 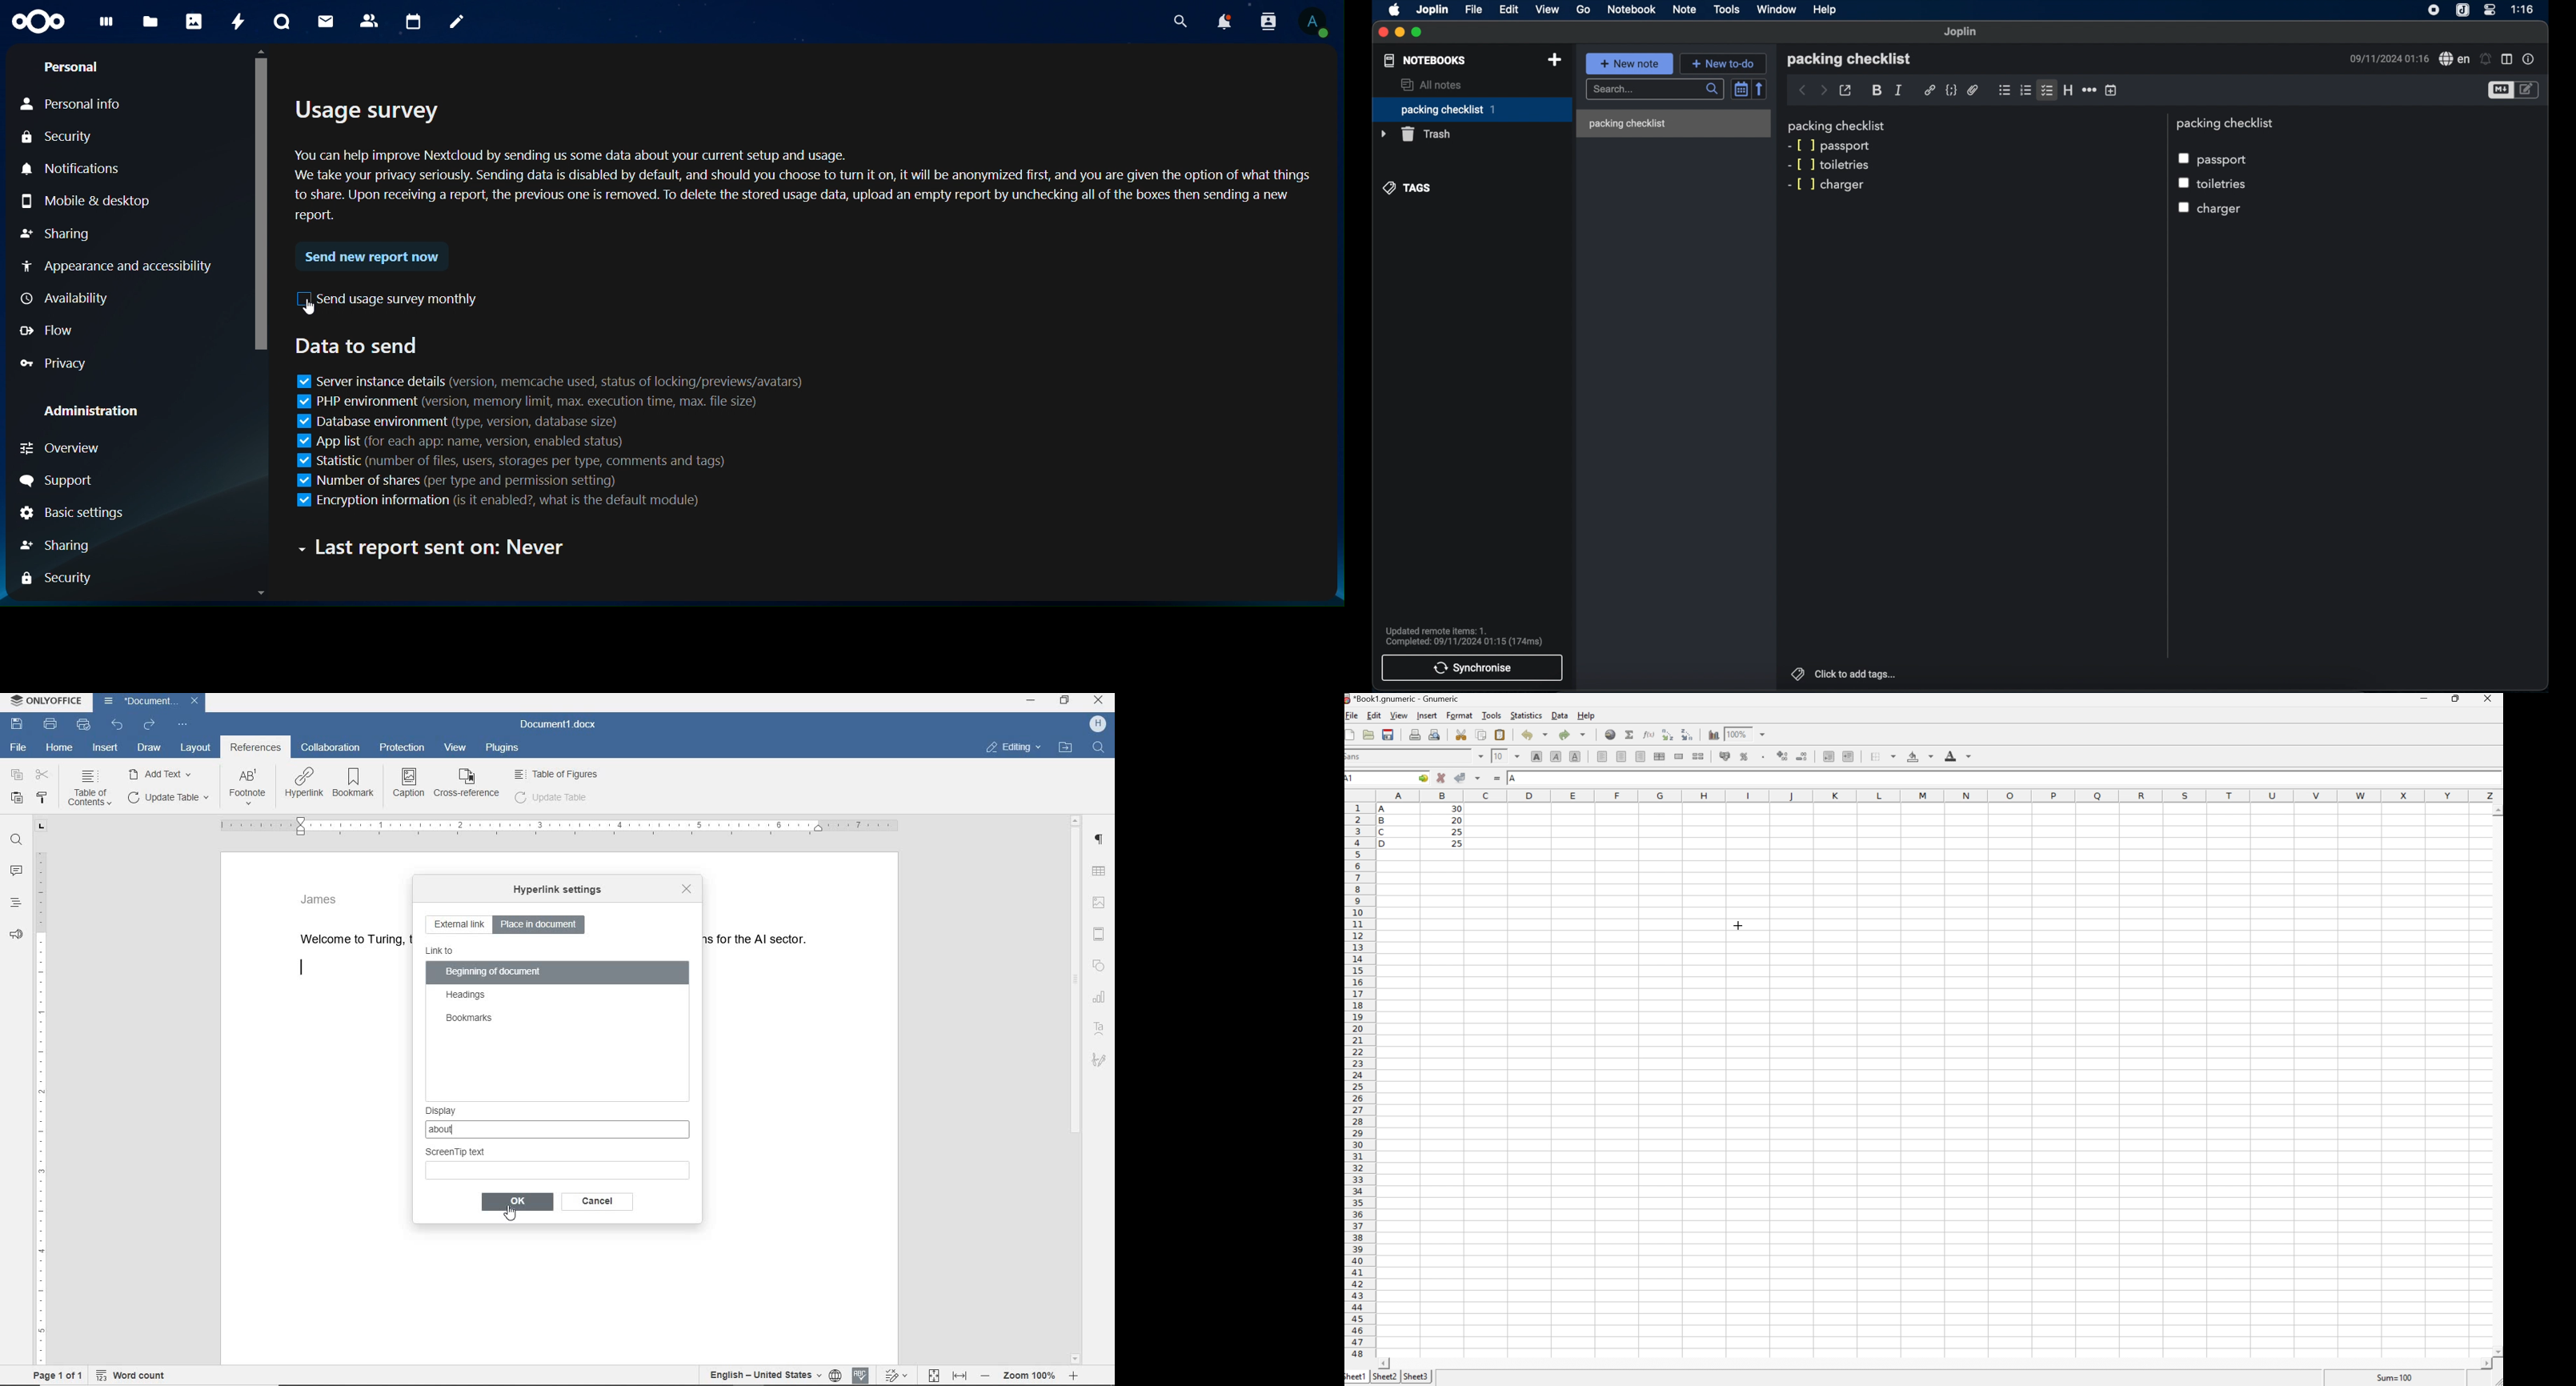 I want to click on Increase number of decimals displayed, so click(x=1783, y=757).